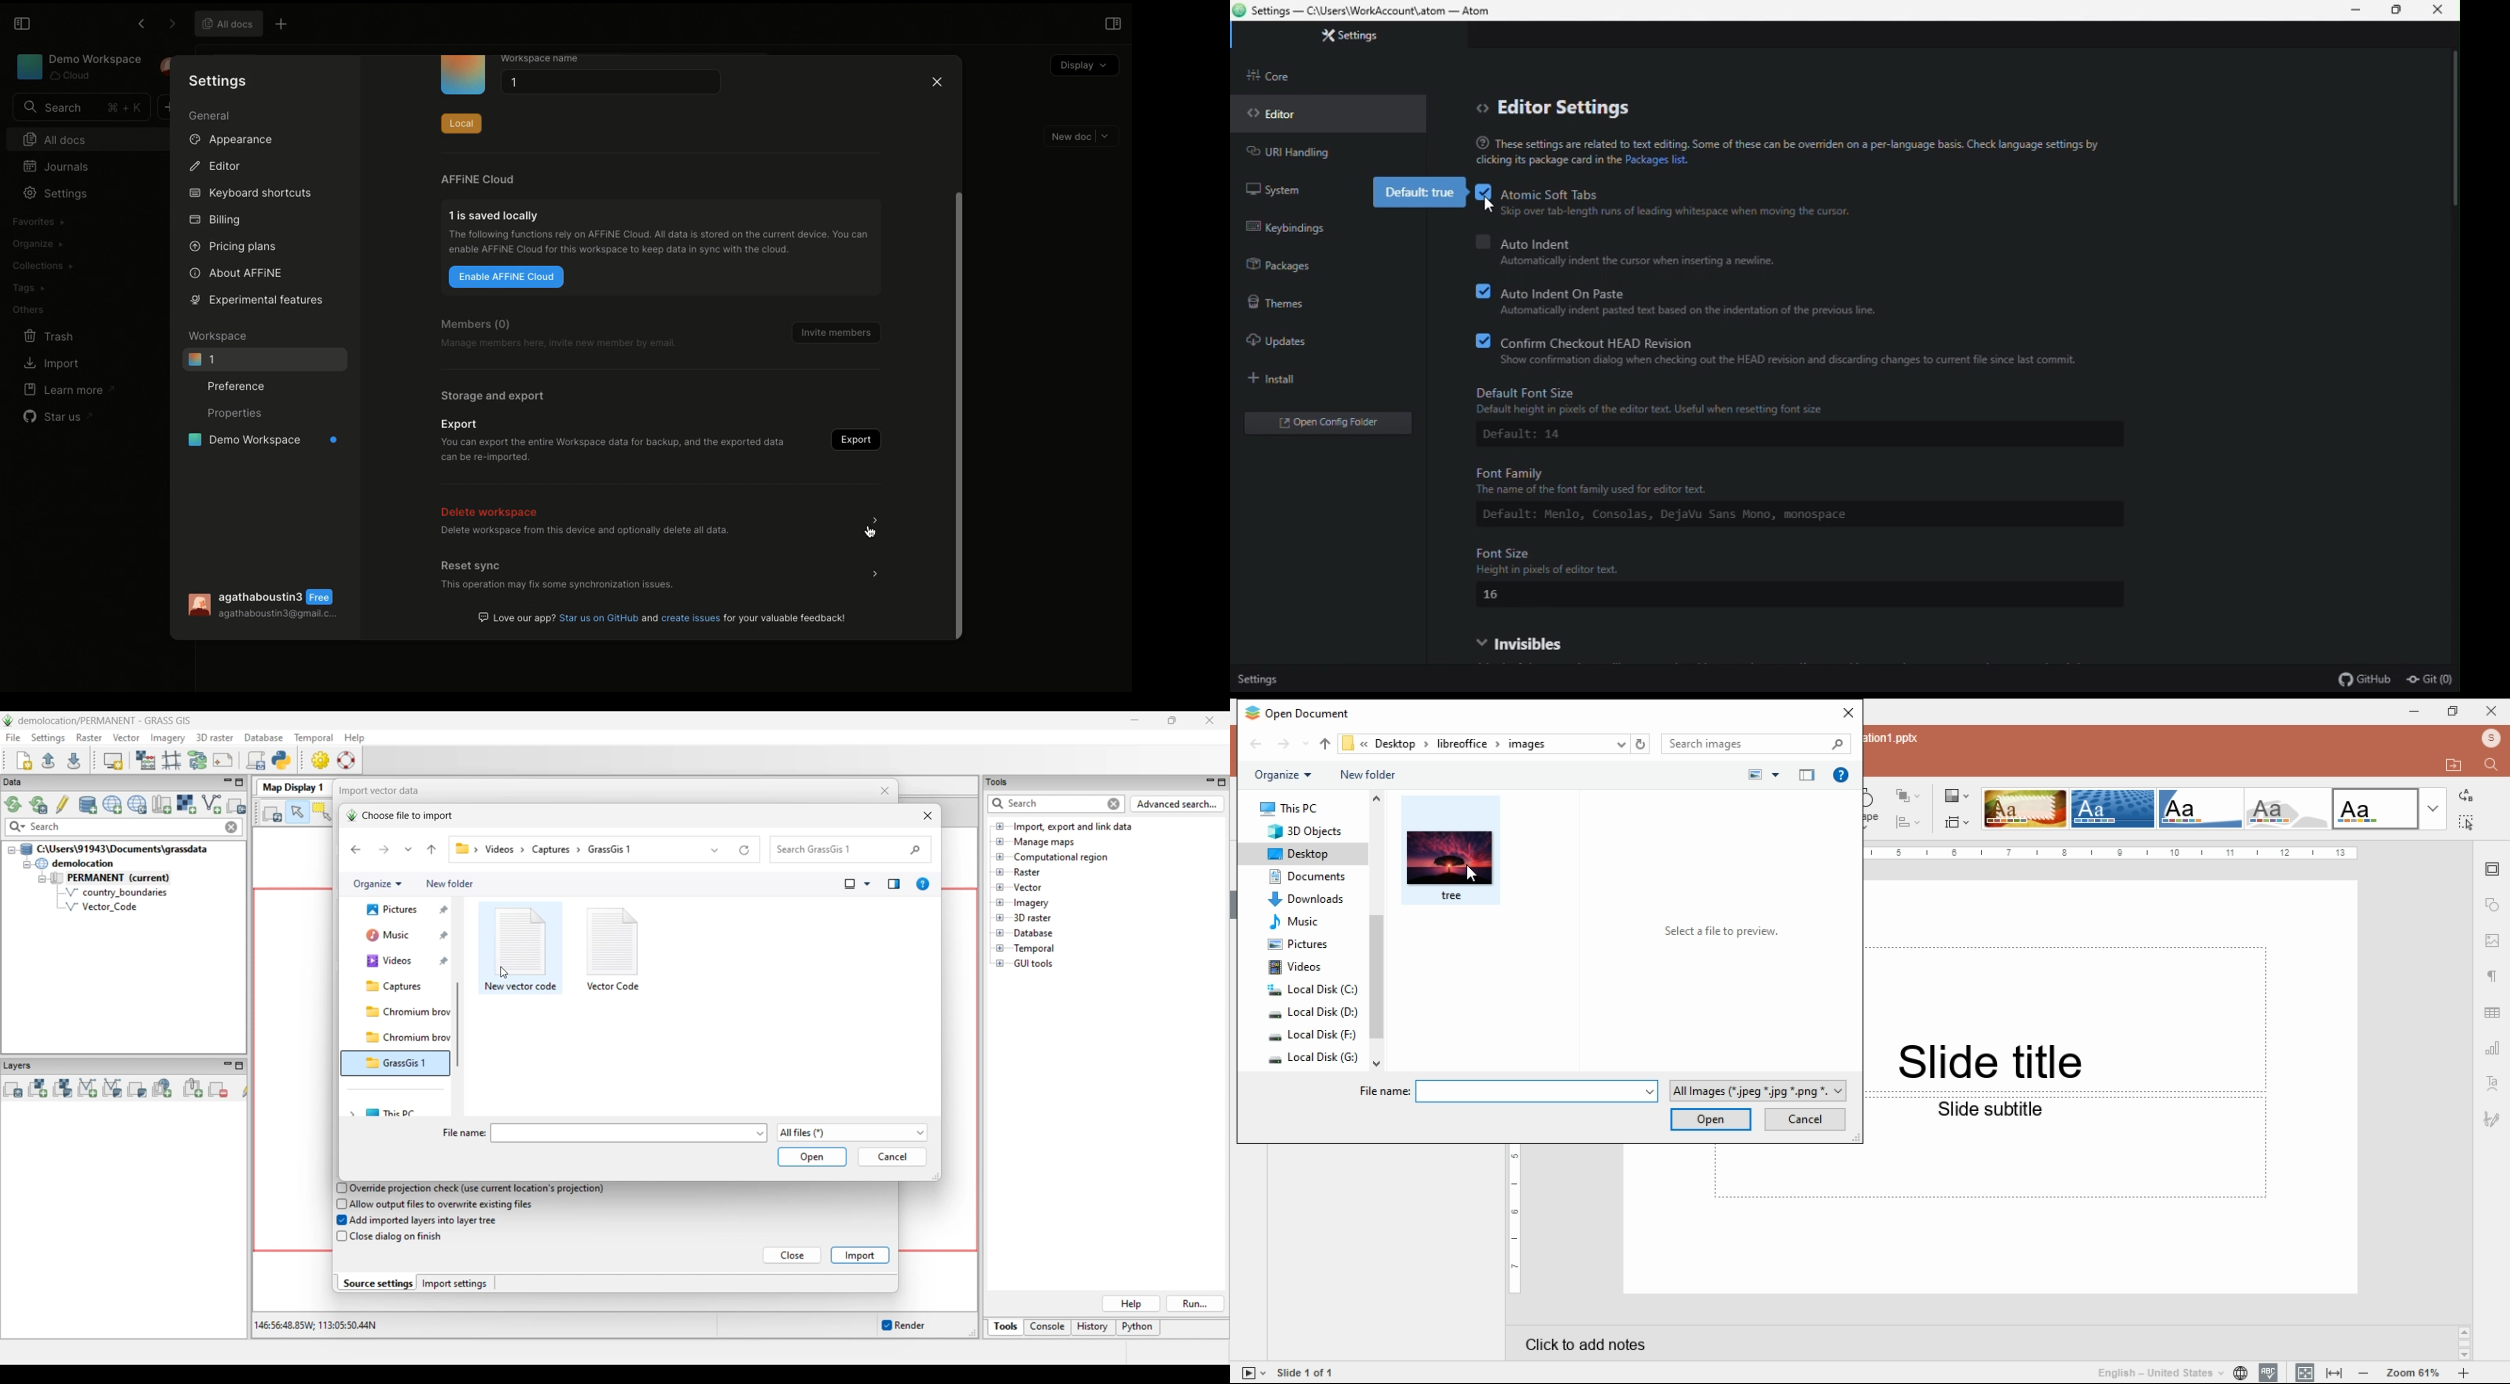 The height and width of the screenshot is (1400, 2520). I want to click on theme 1, so click(2023, 809).